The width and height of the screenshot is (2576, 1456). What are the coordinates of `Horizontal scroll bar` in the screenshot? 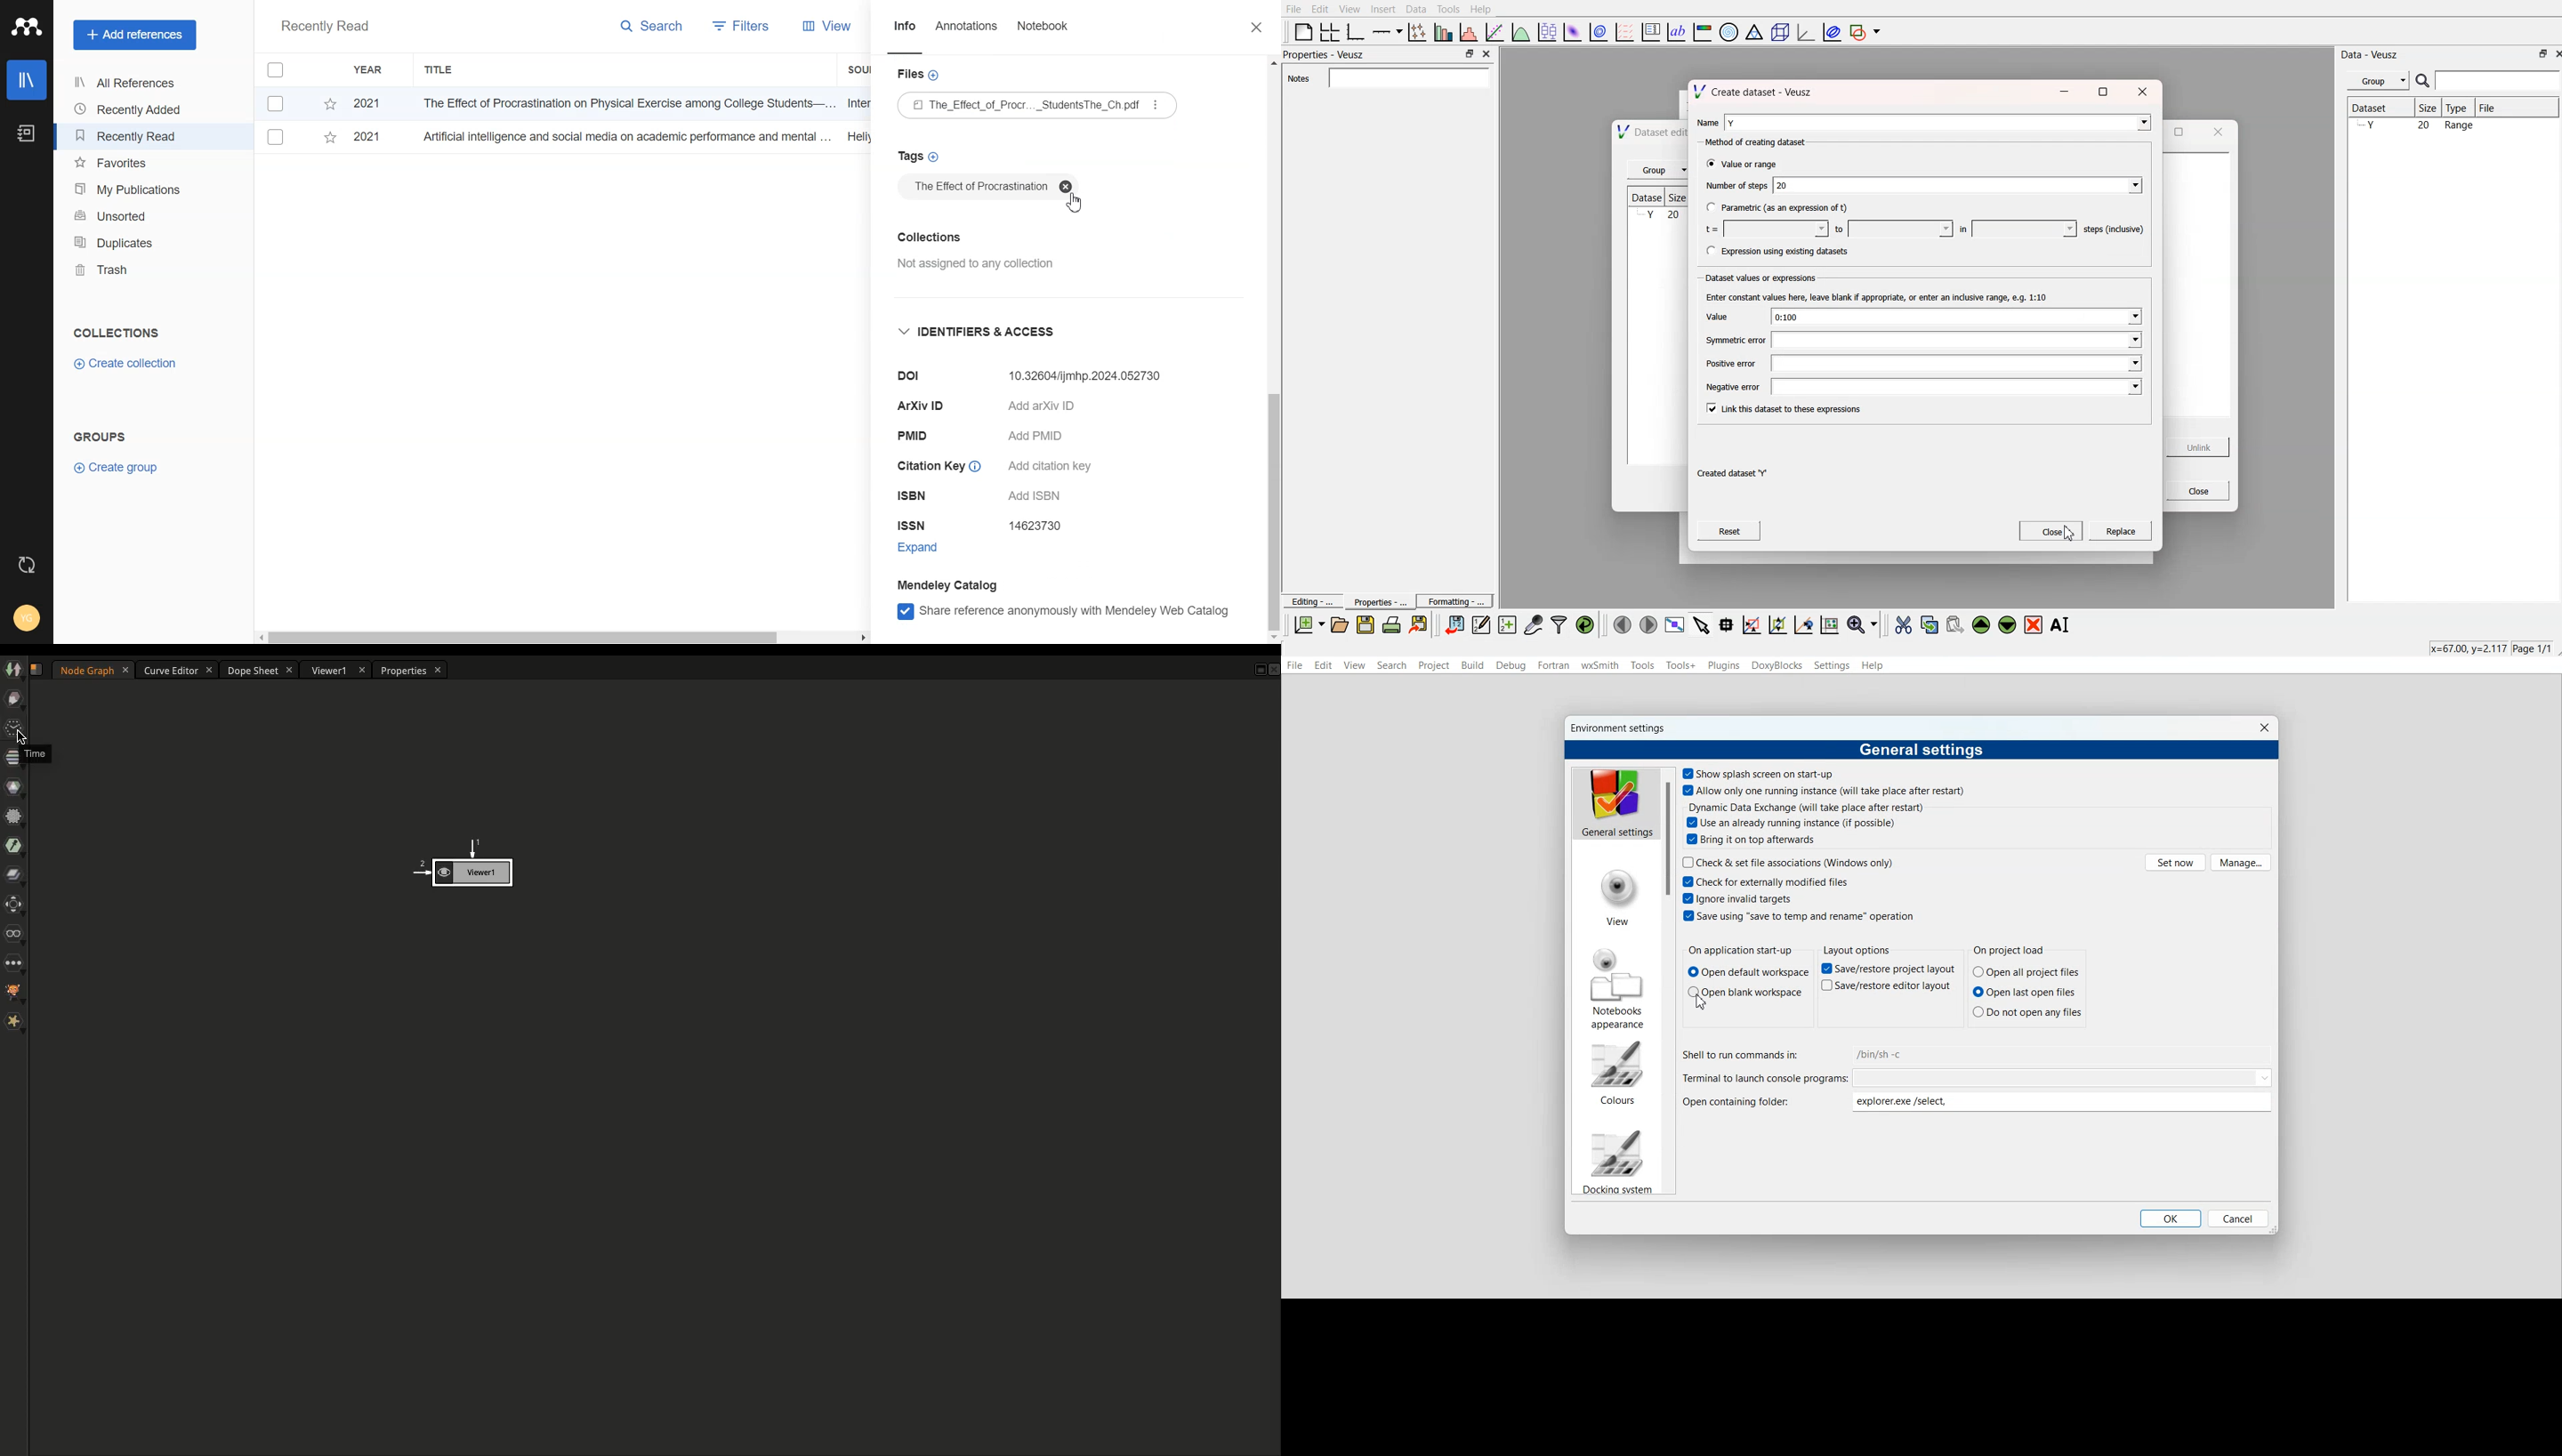 It's located at (562, 636).